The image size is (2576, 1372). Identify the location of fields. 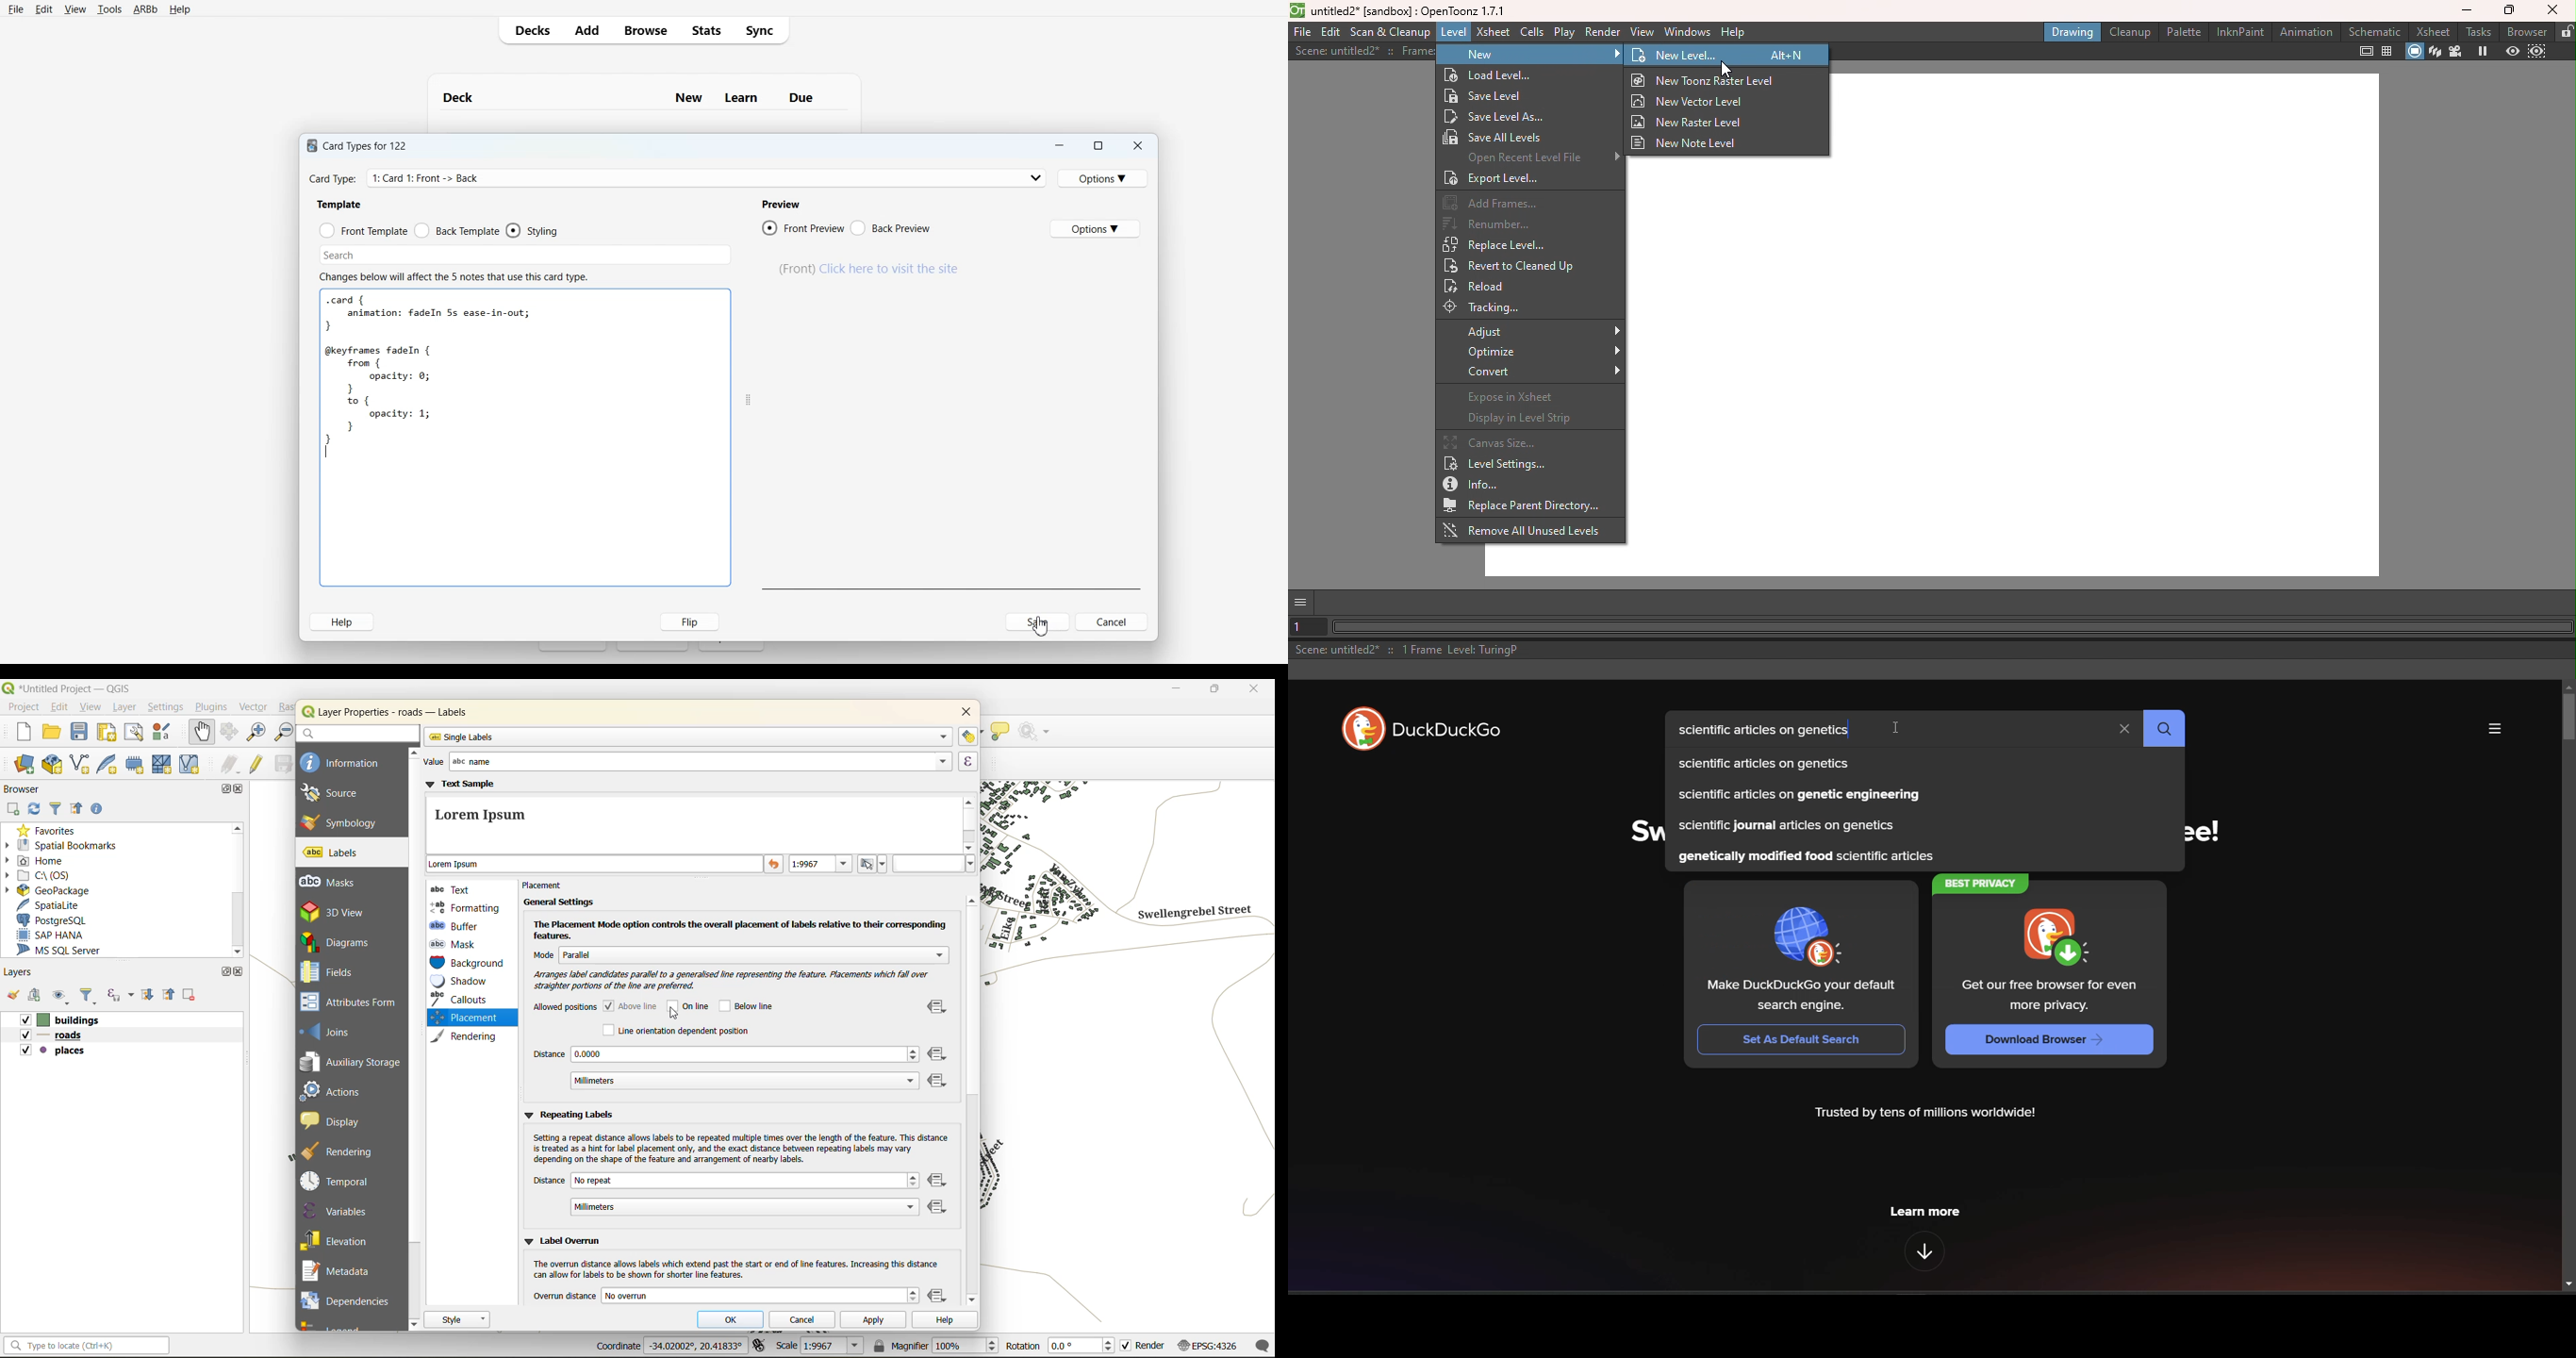
(328, 972).